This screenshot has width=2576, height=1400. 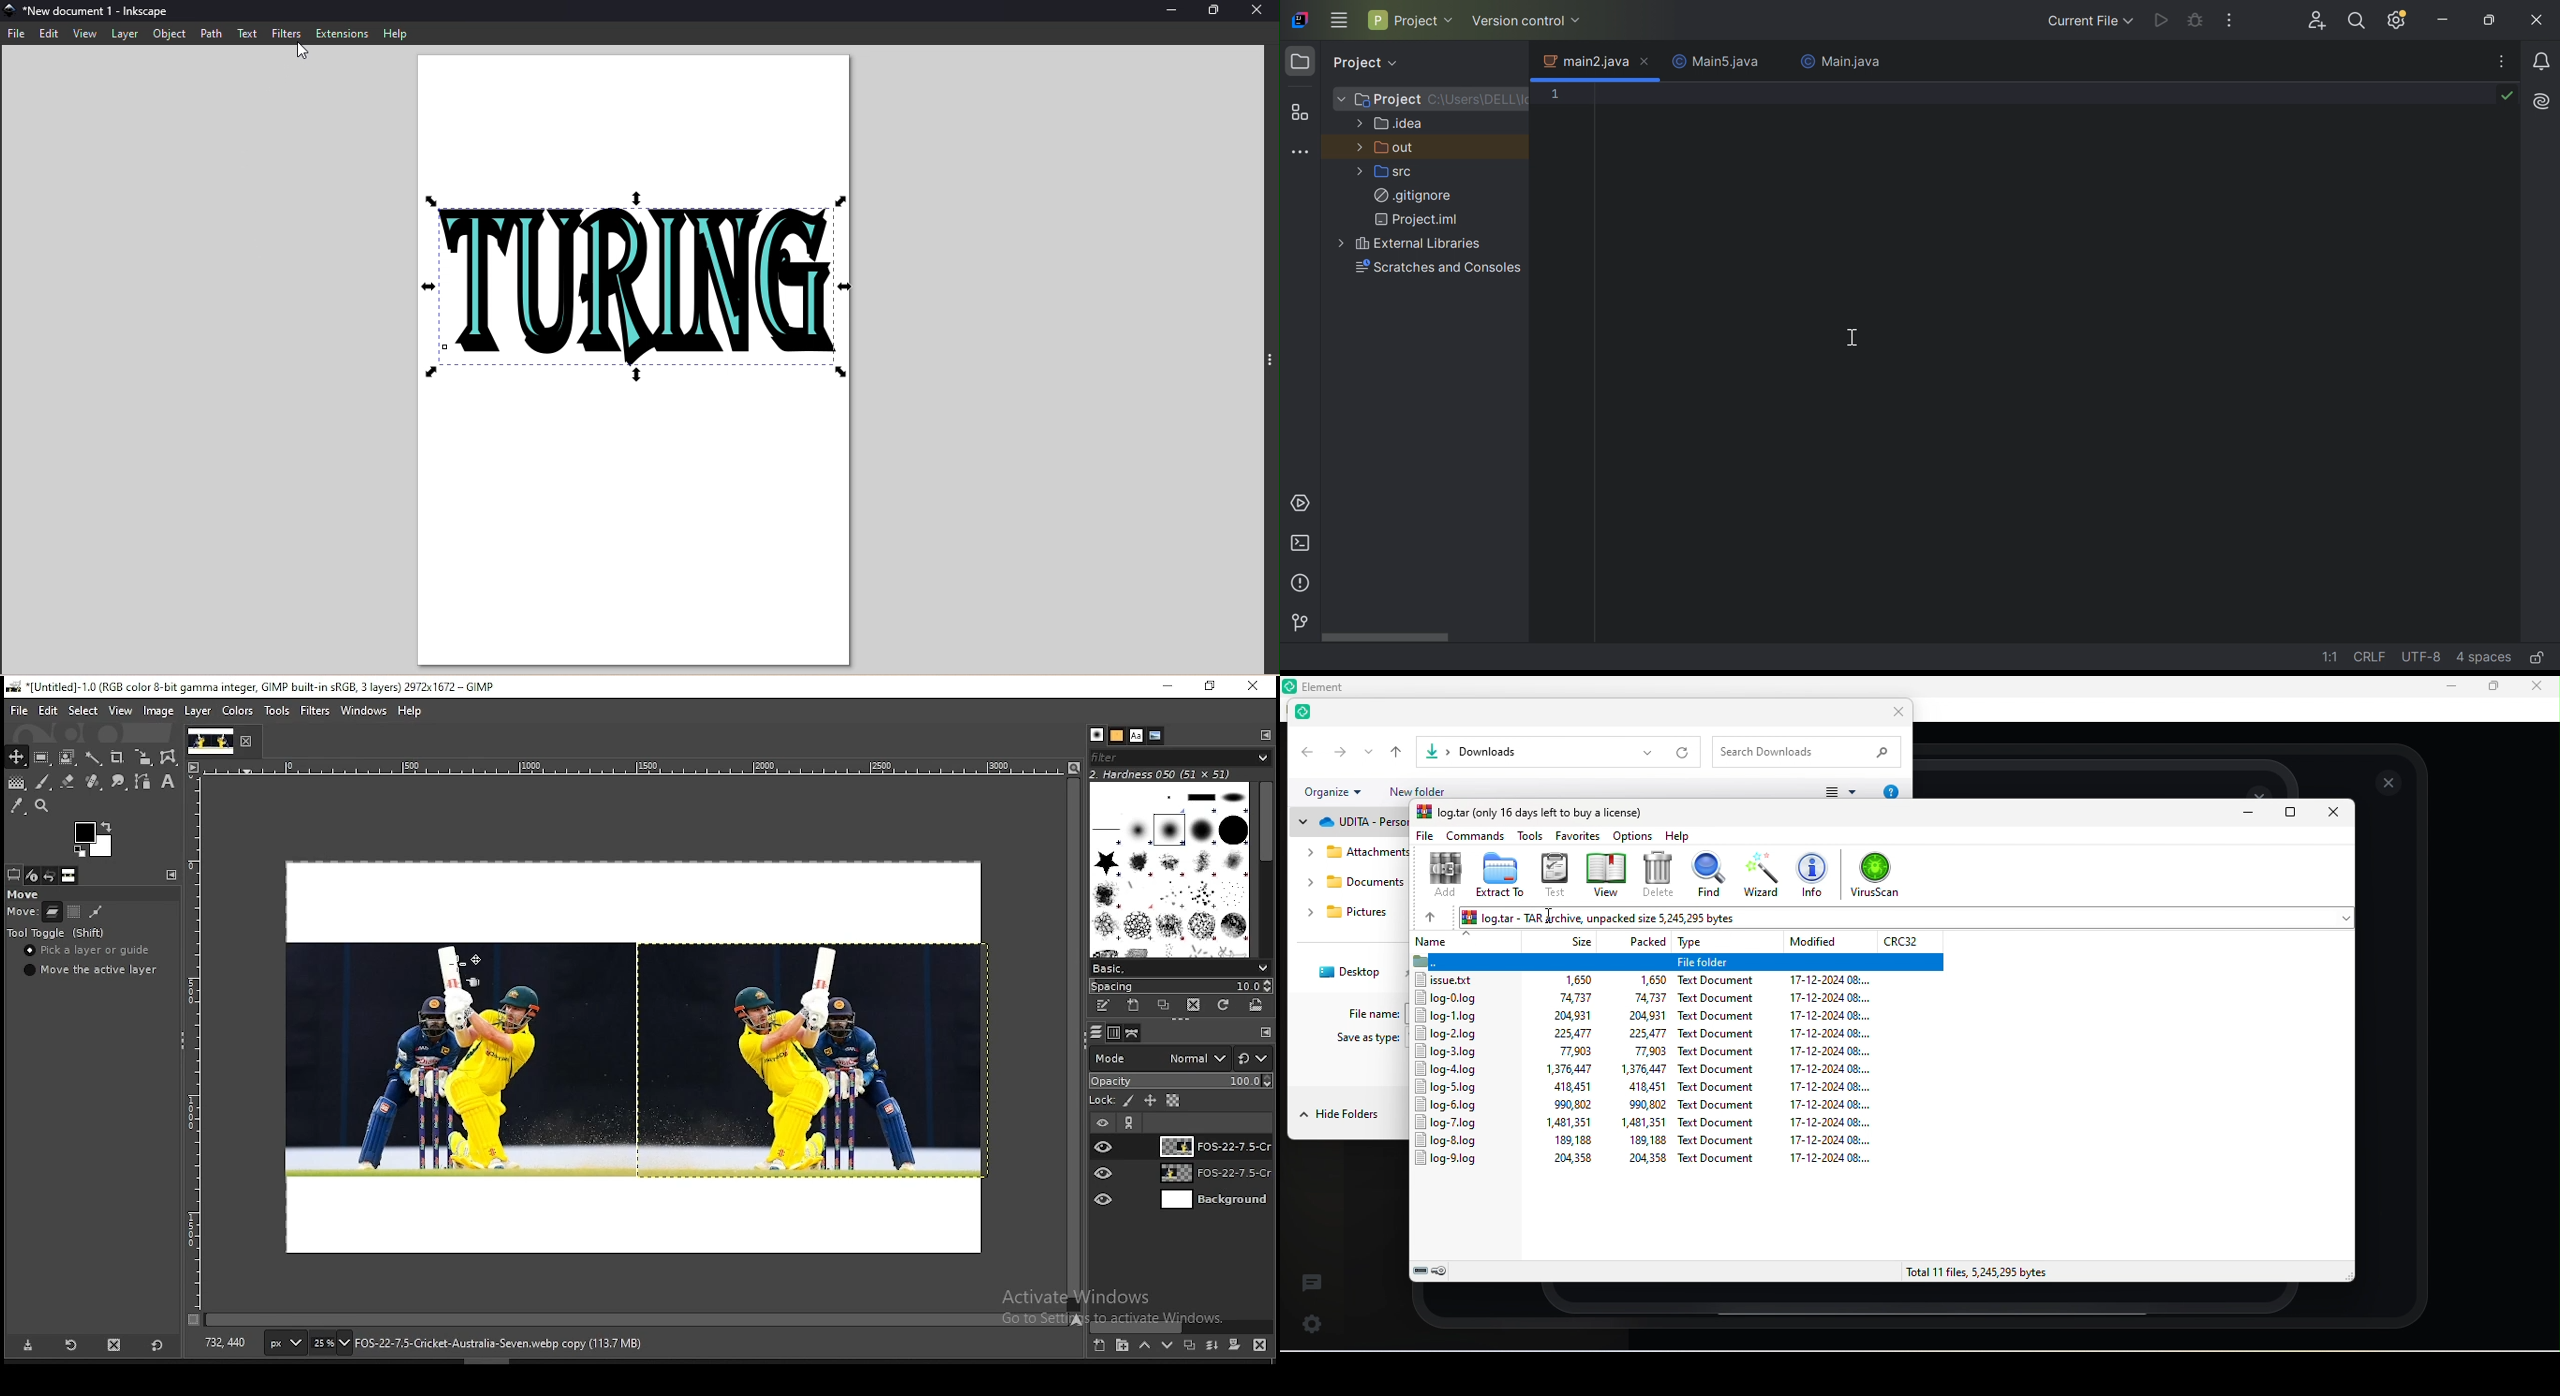 I want to click on maximize, so click(x=2493, y=687).